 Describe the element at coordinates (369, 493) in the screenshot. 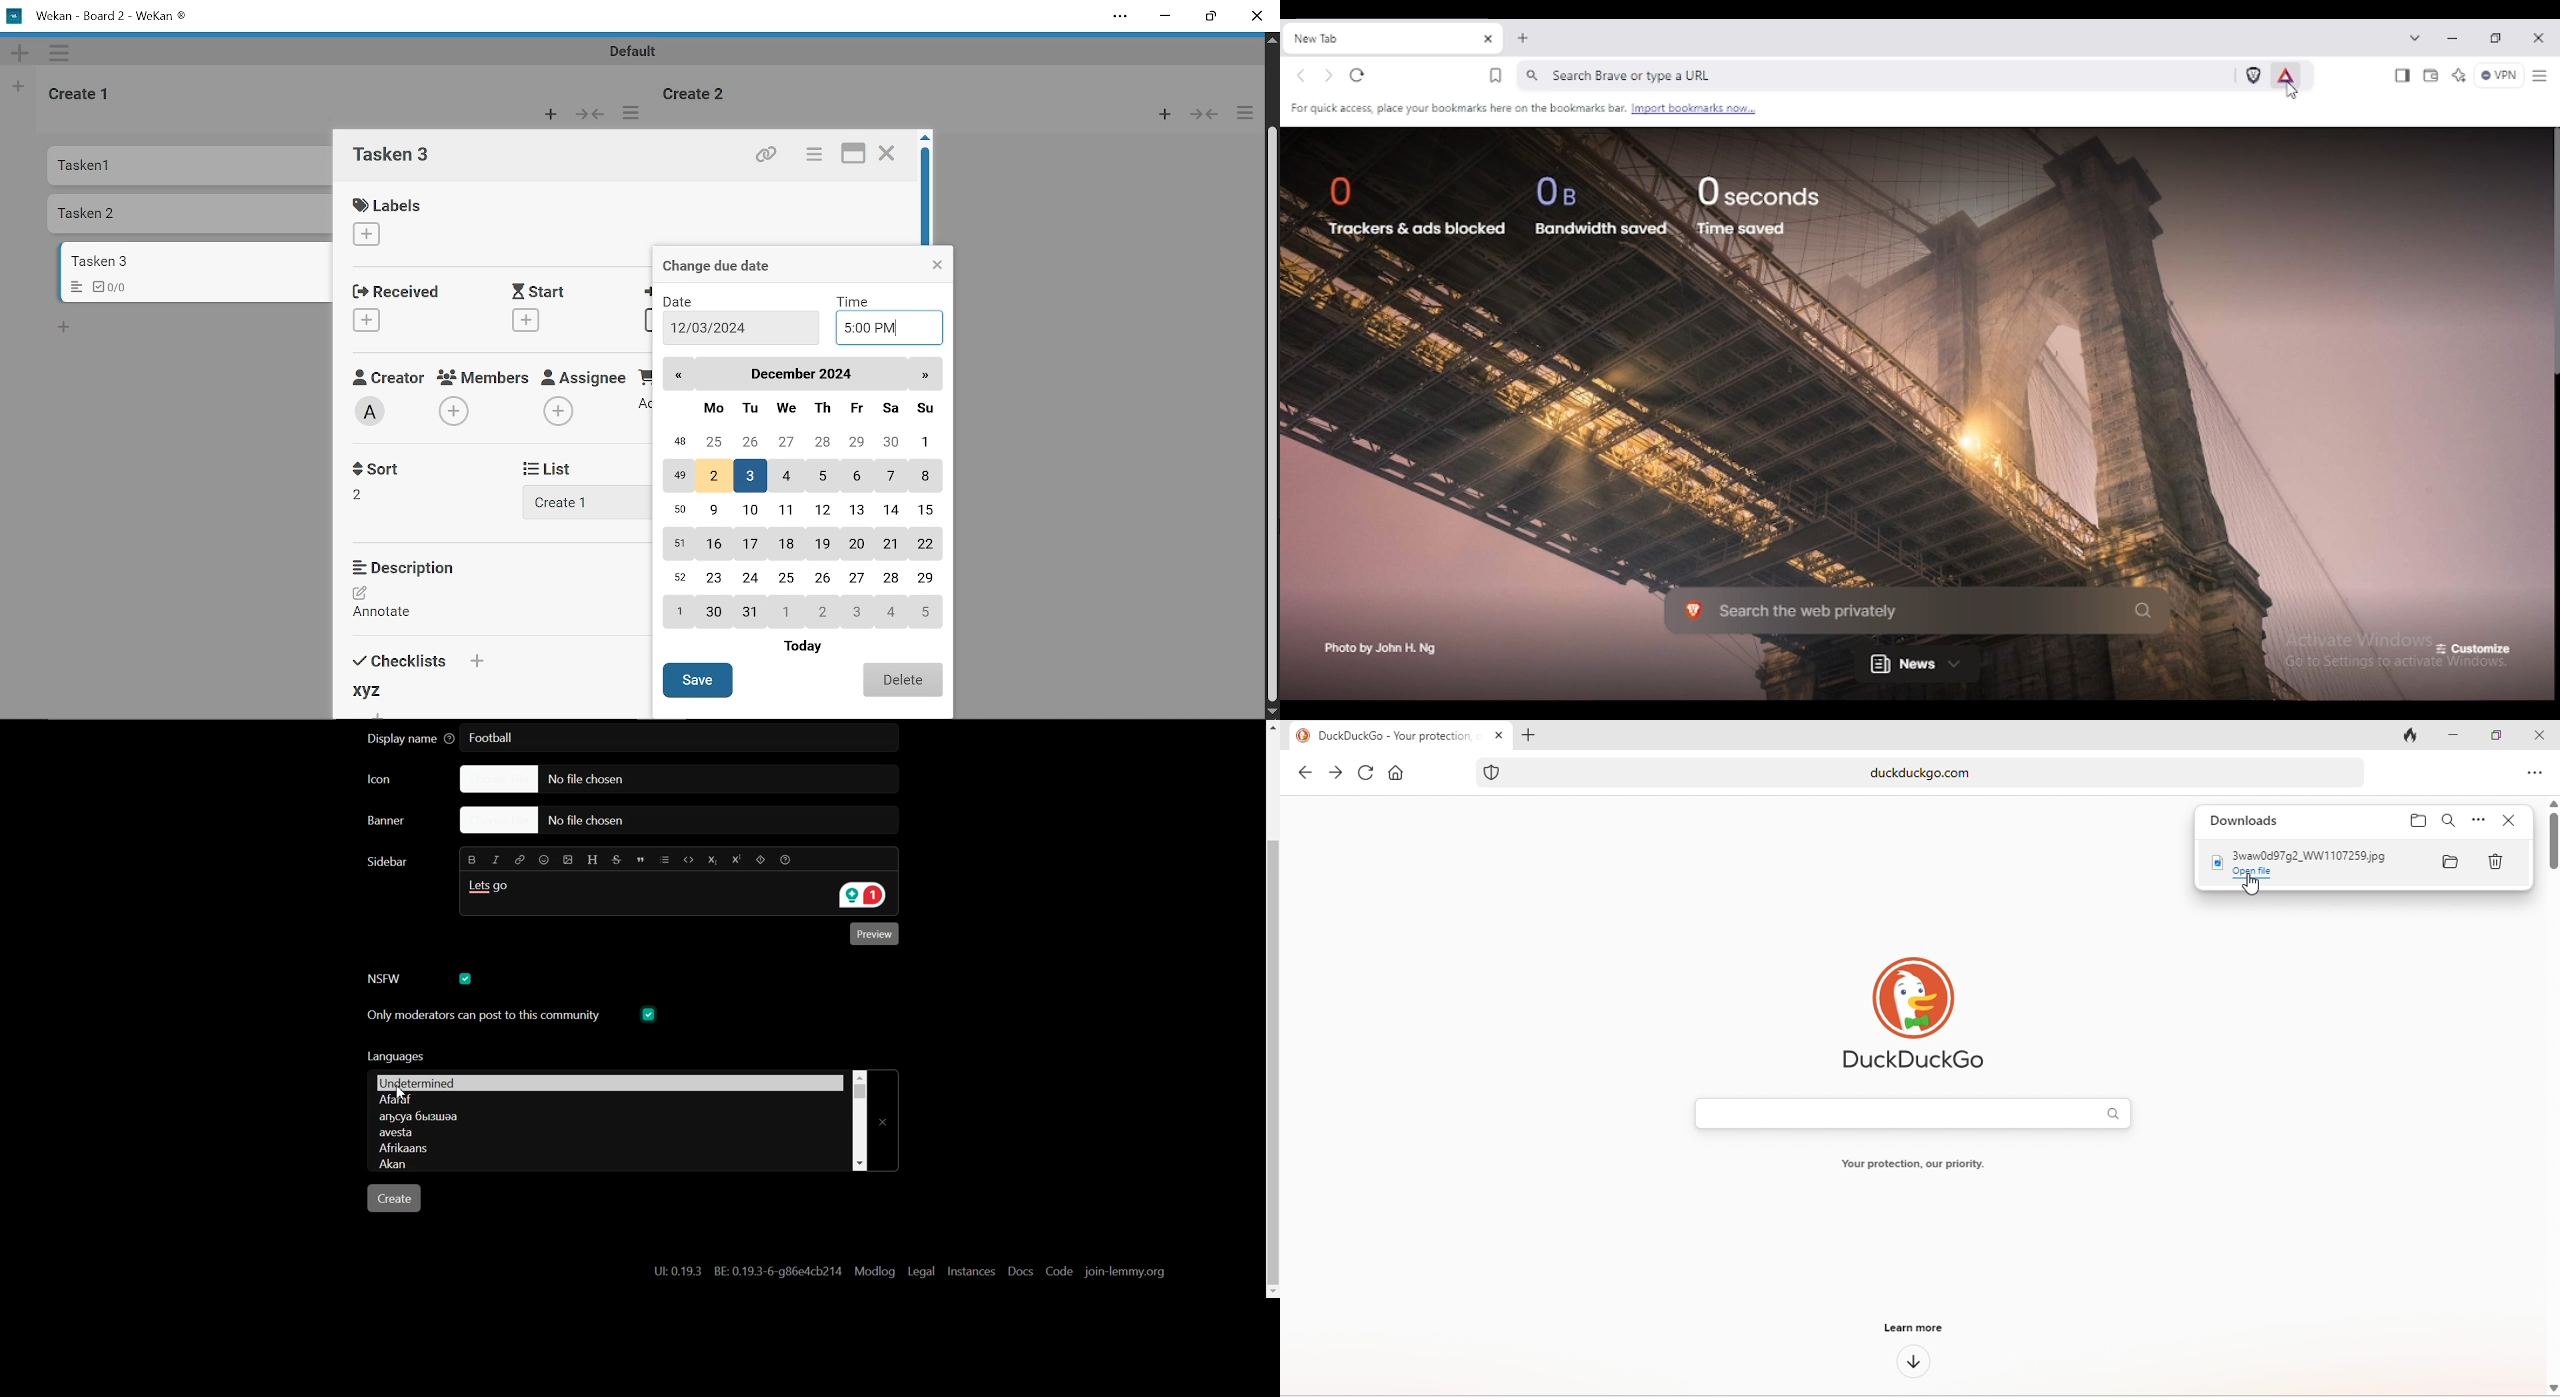

I see `Sort` at that location.